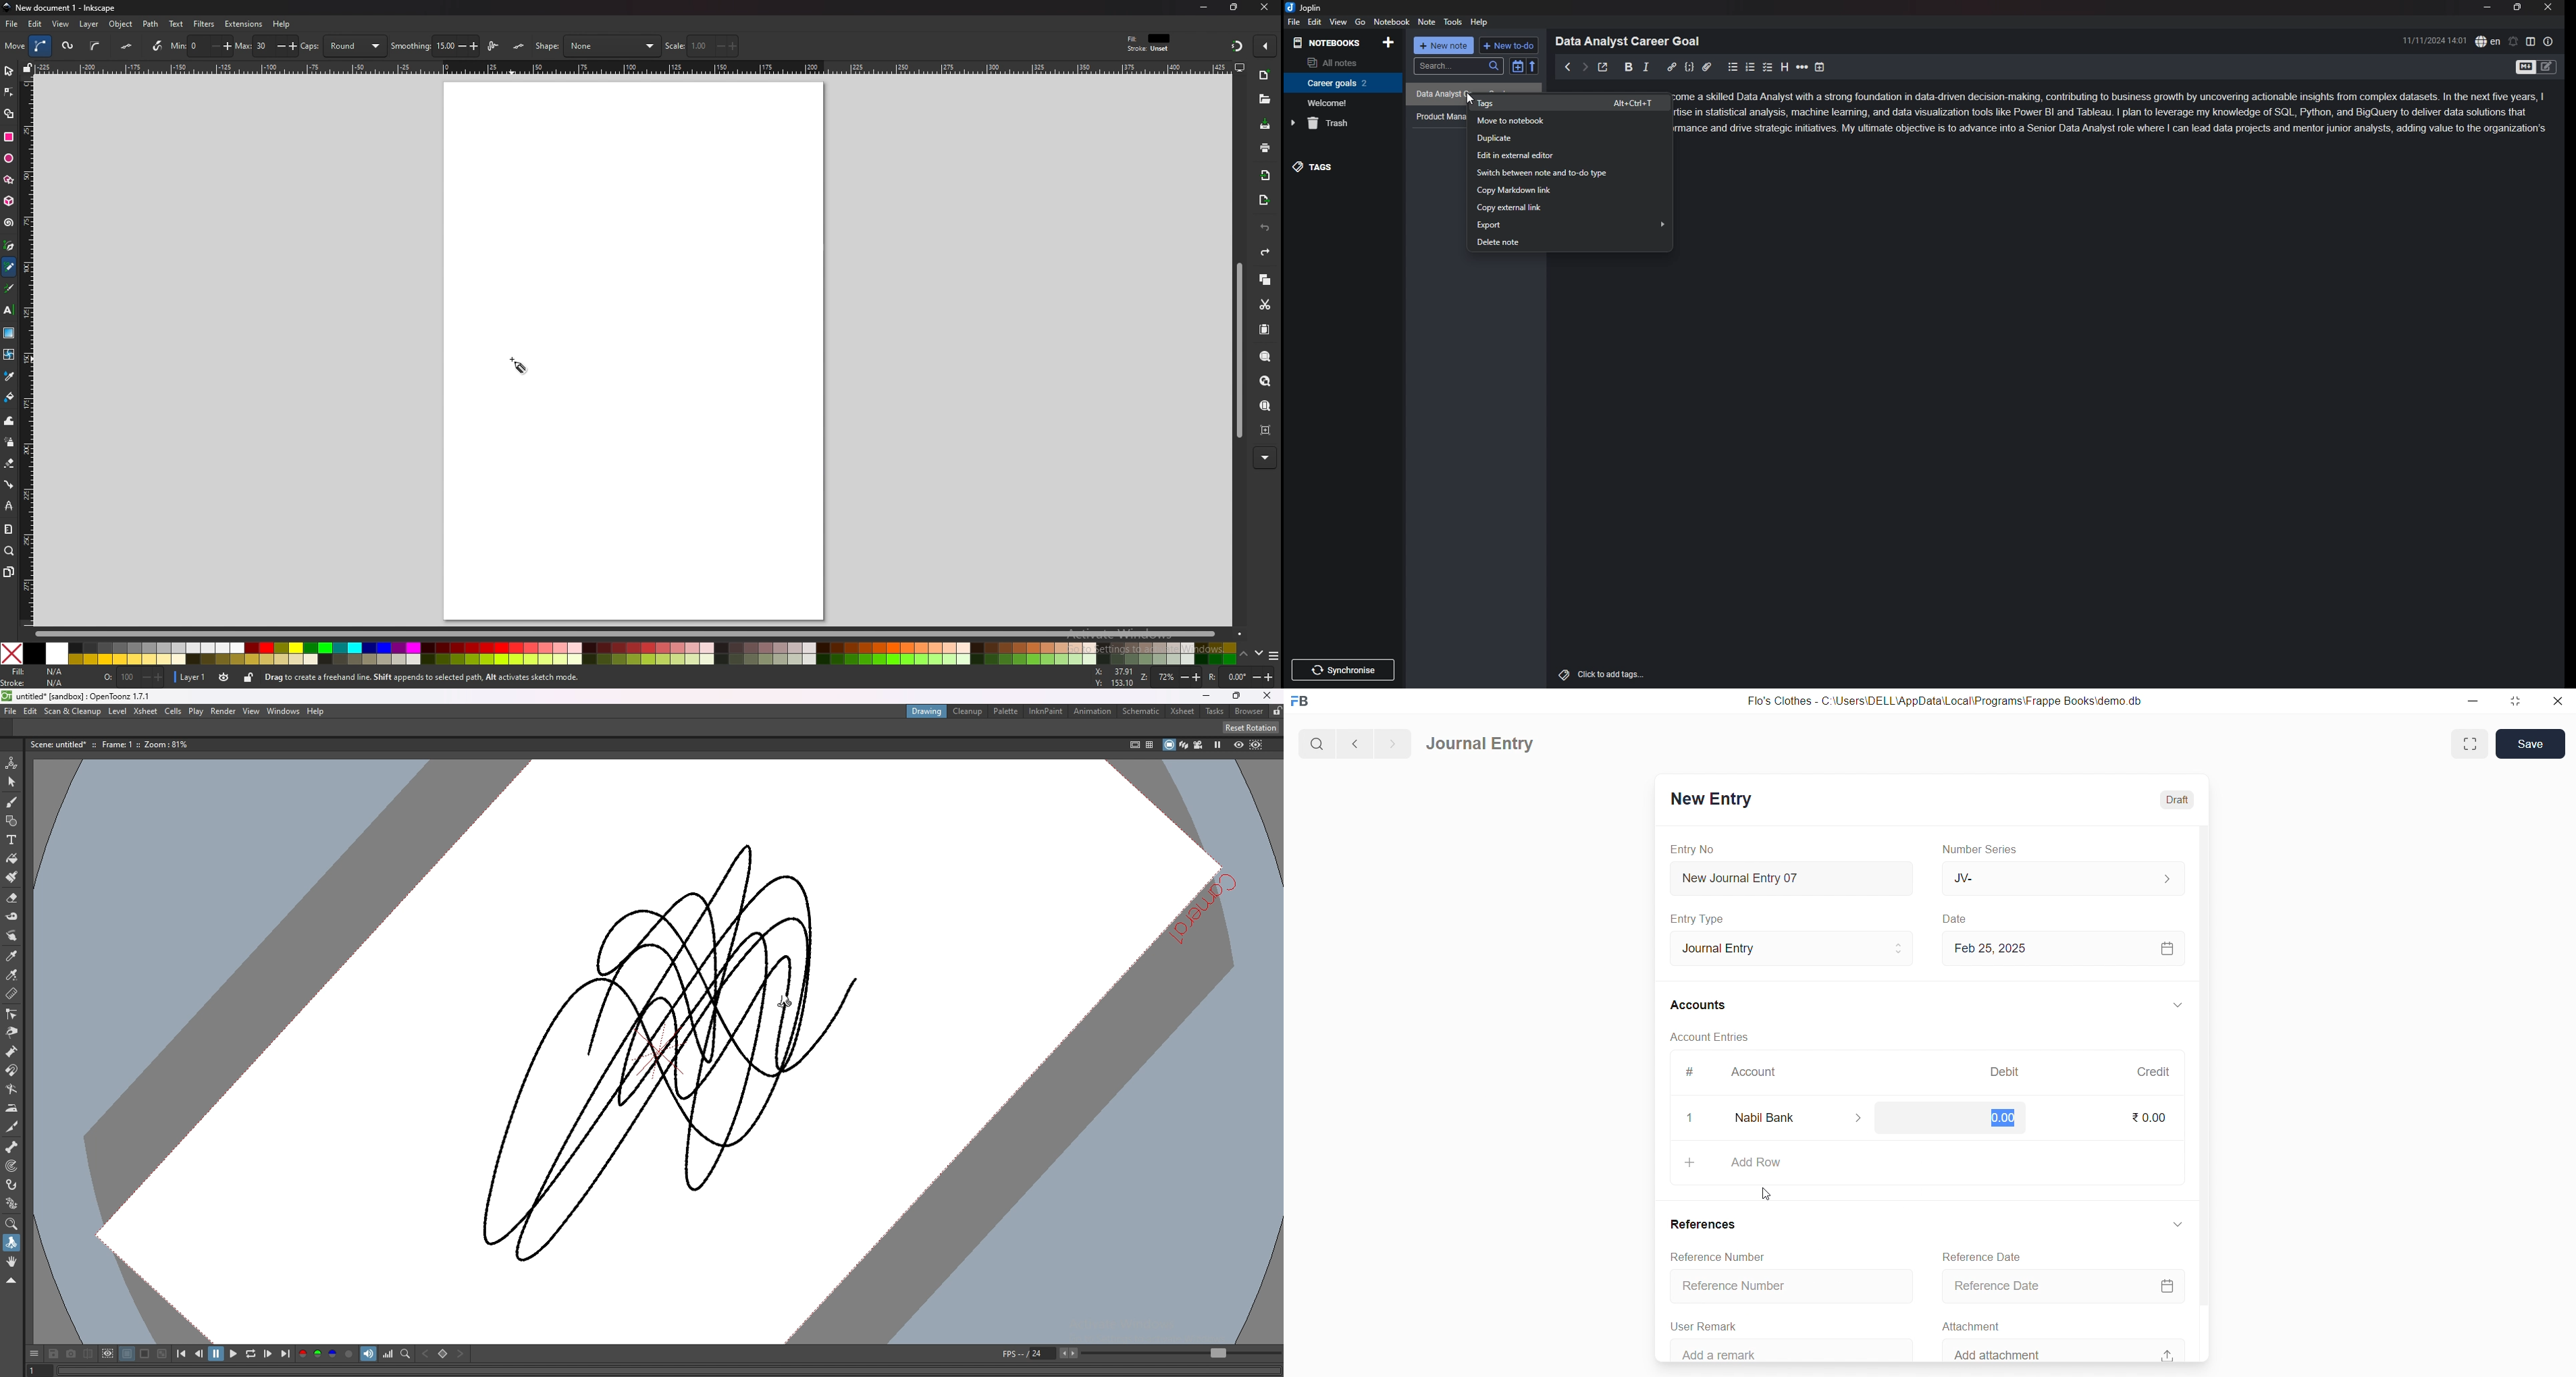  I want to click on resize, so click(2513, 702).